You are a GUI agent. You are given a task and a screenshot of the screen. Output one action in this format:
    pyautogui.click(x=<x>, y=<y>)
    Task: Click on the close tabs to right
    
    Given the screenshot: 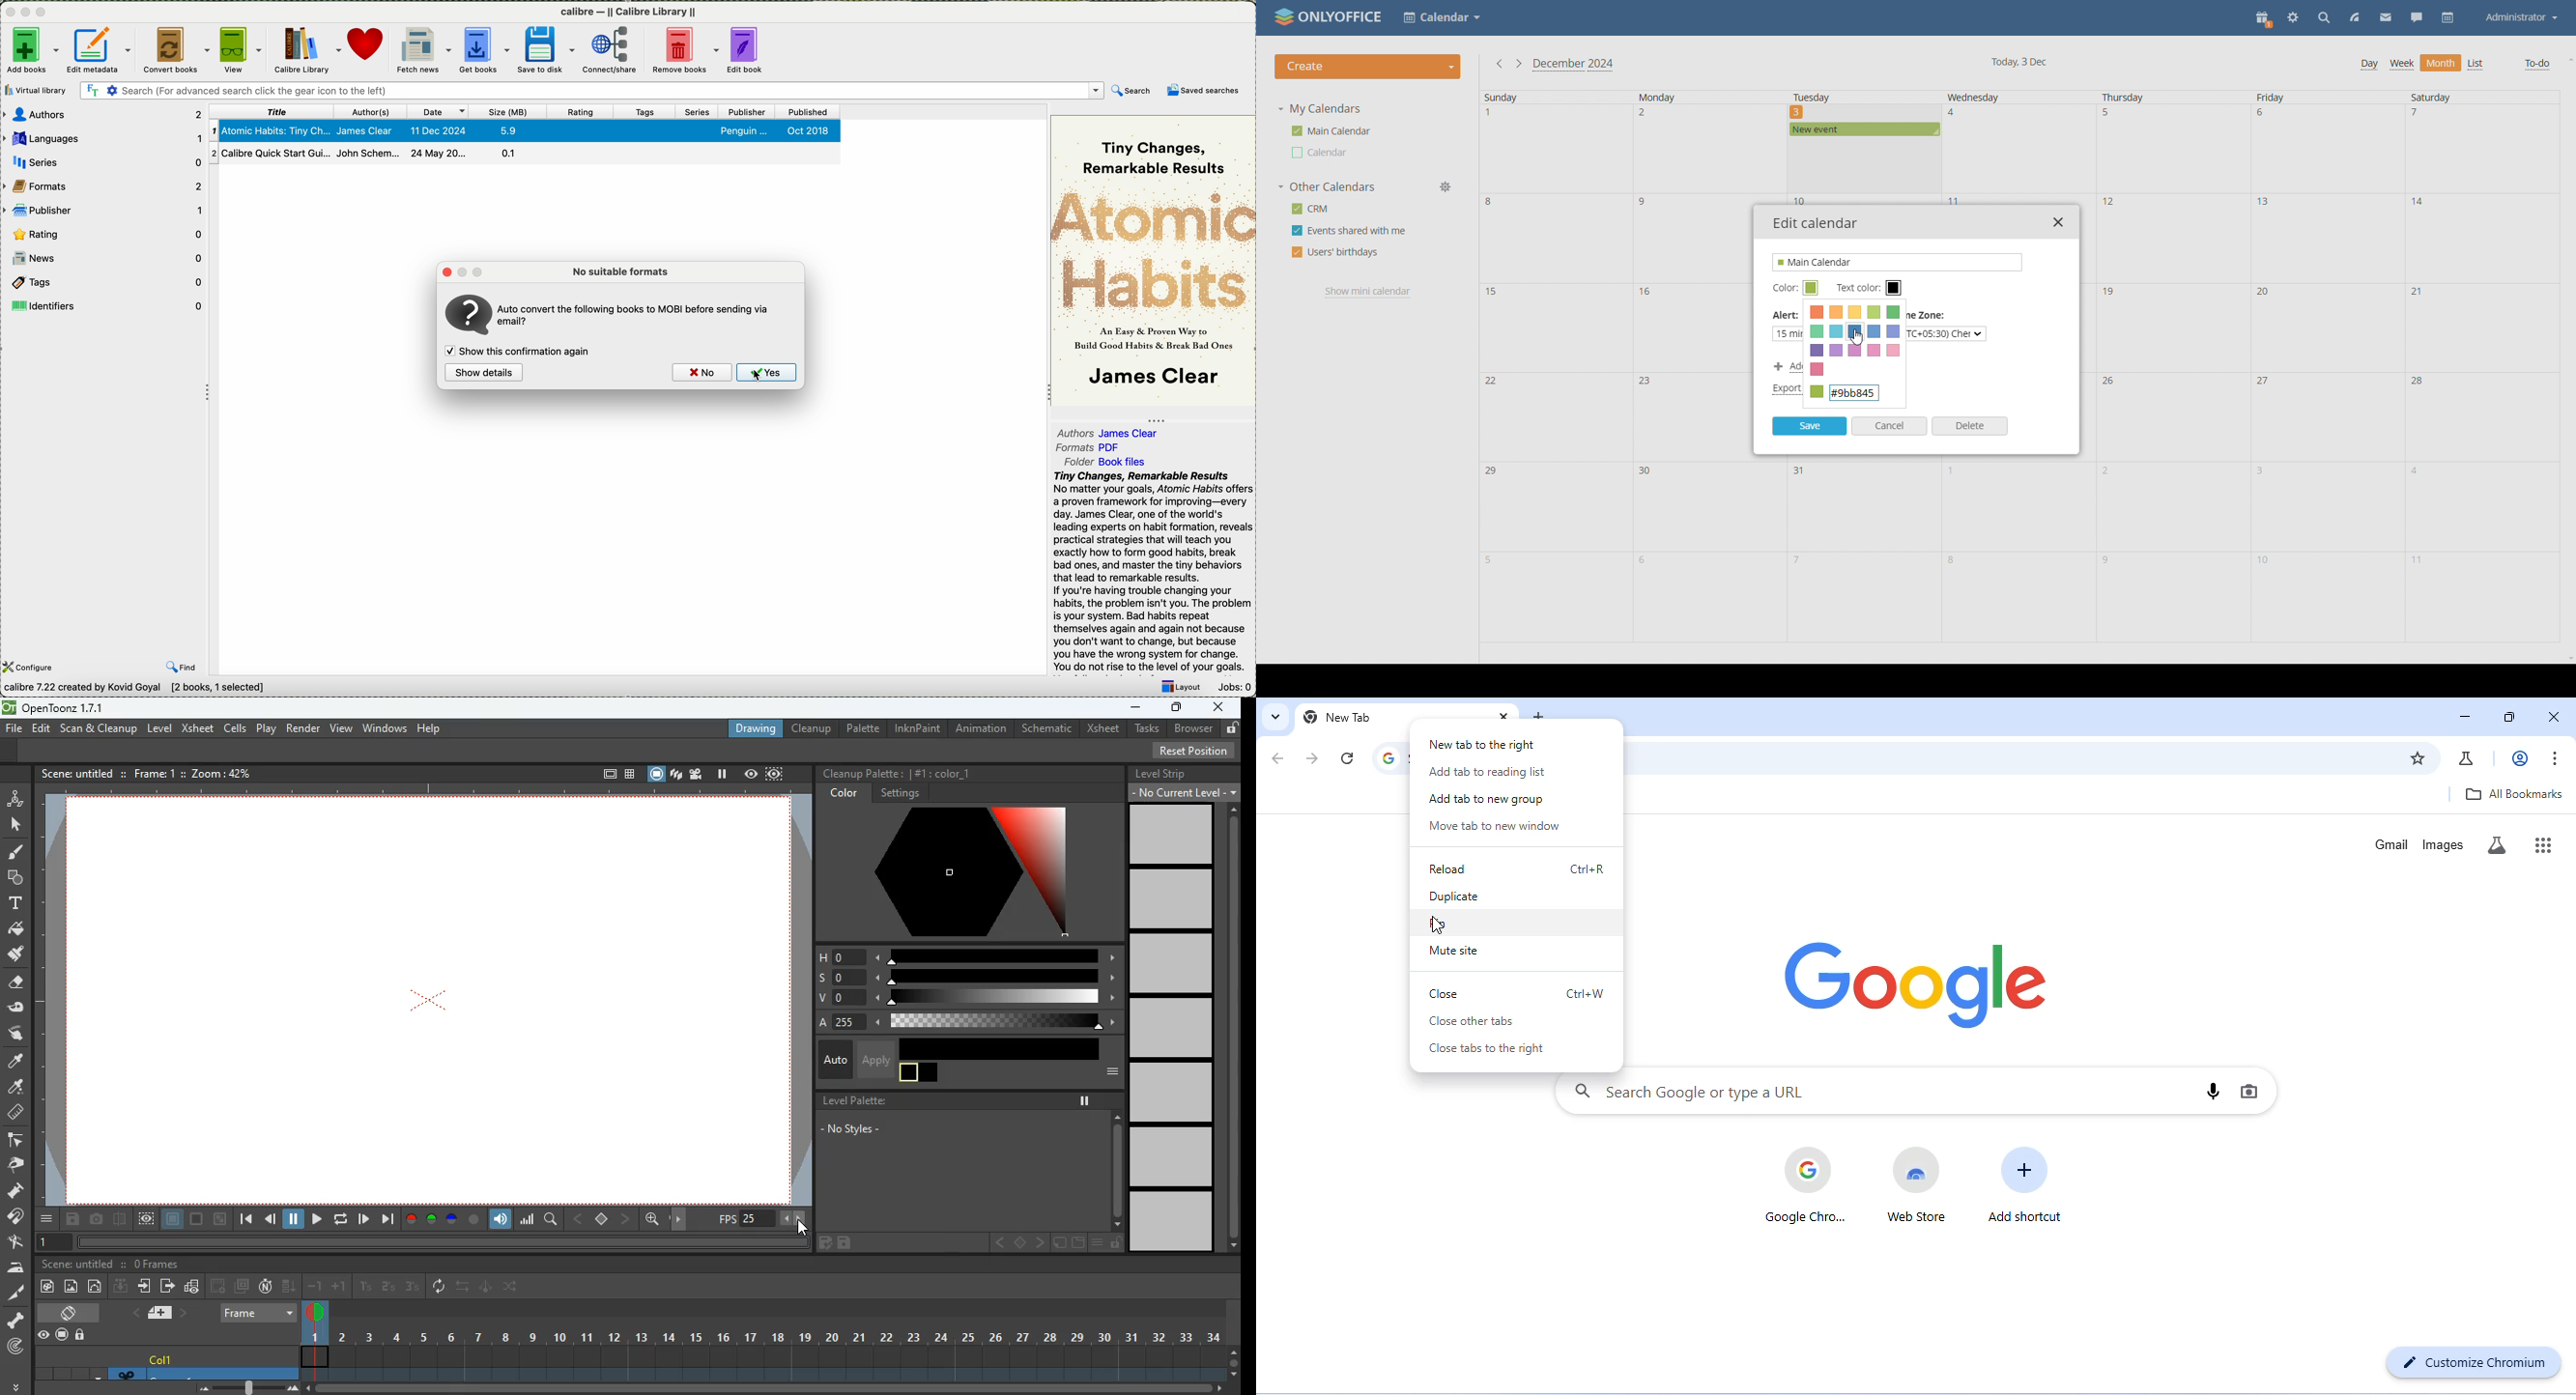 What is the action you would take?
    pyautogui.click(x=1496, y=1050)
    